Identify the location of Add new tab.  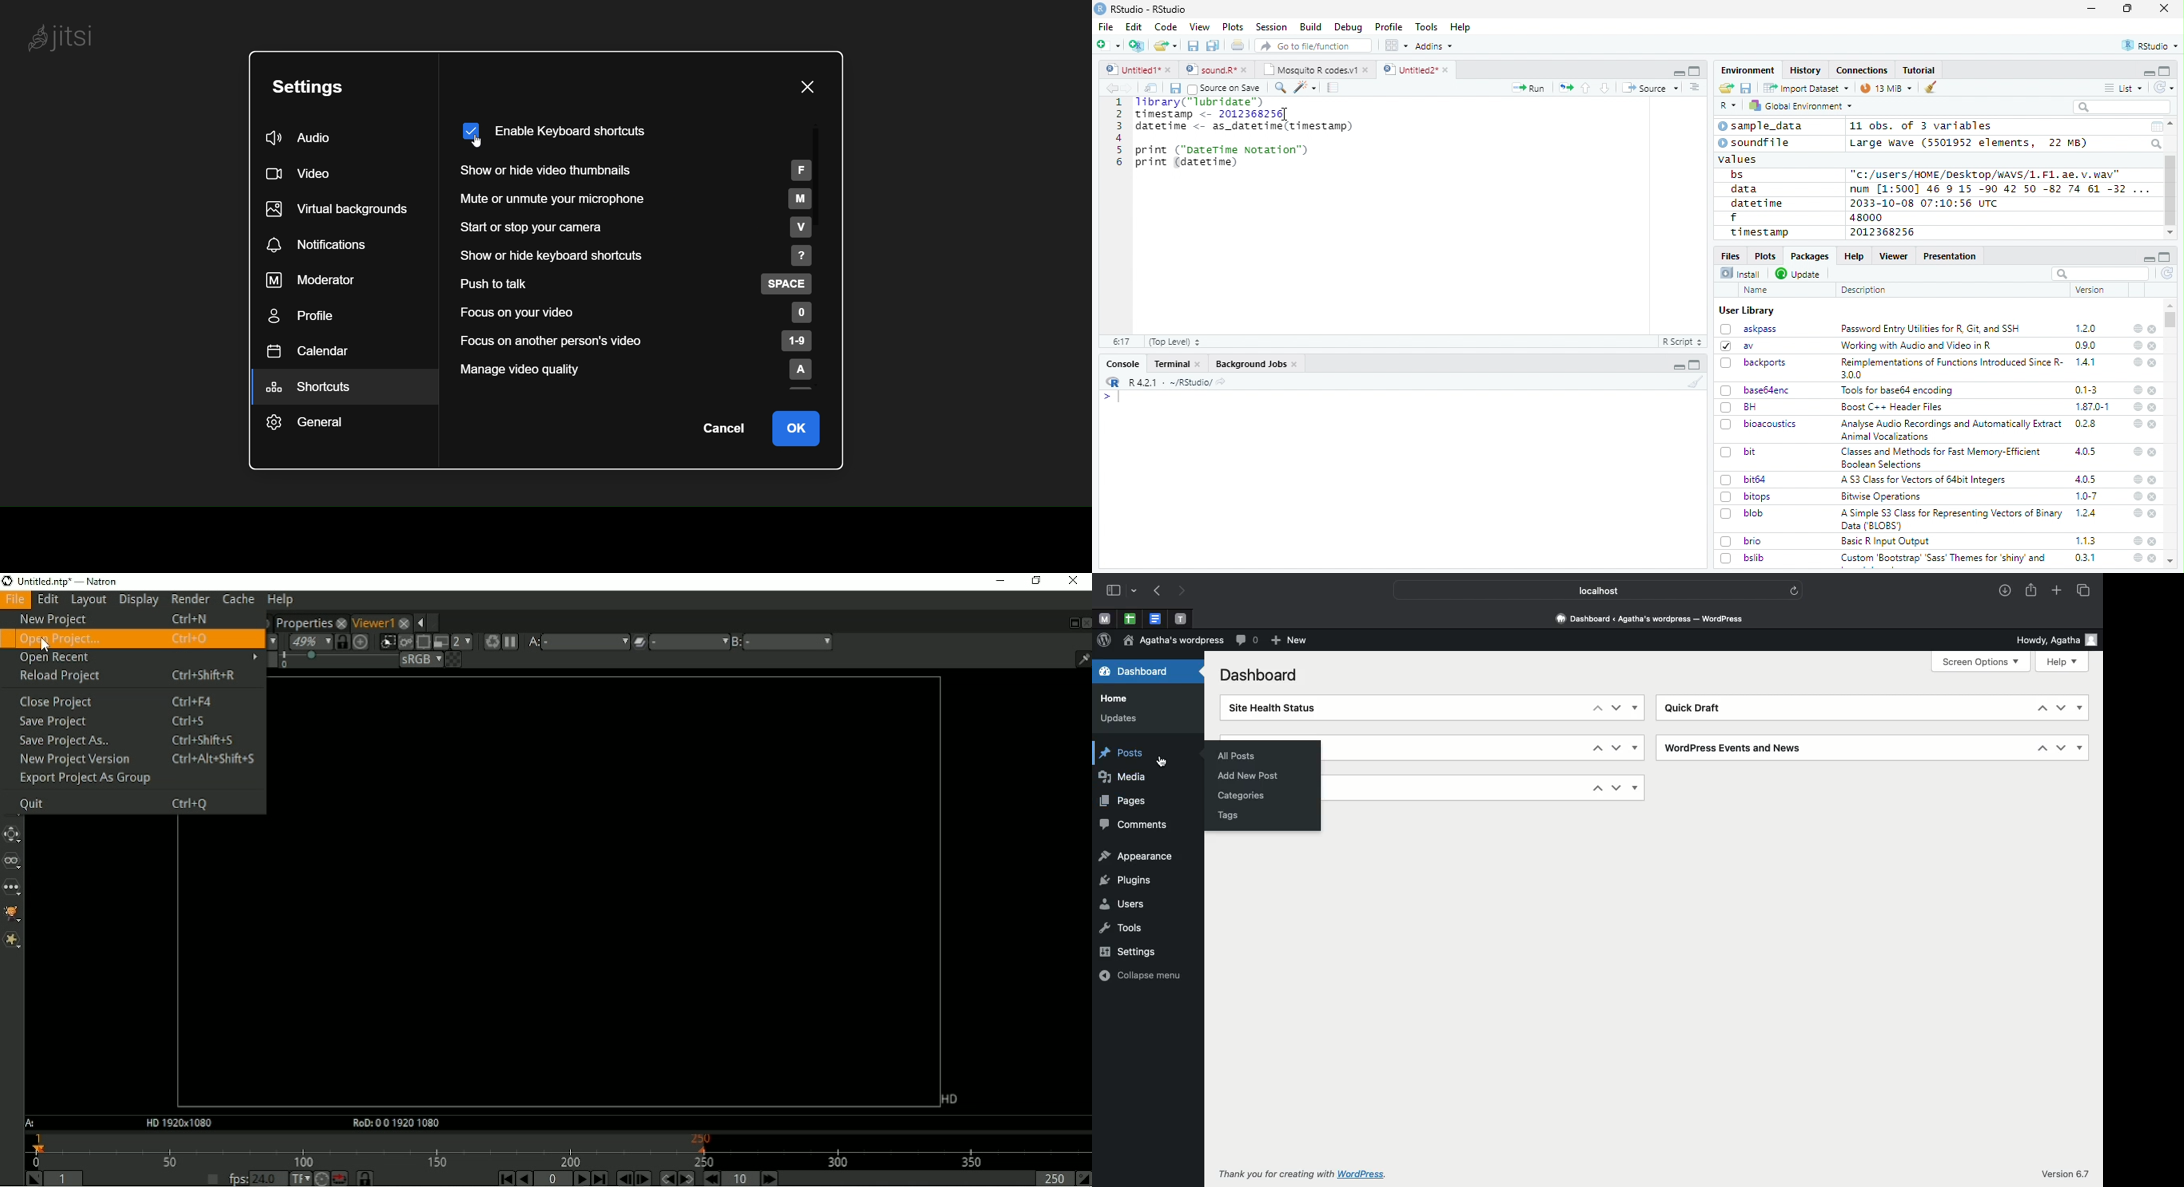
(2059, 593).